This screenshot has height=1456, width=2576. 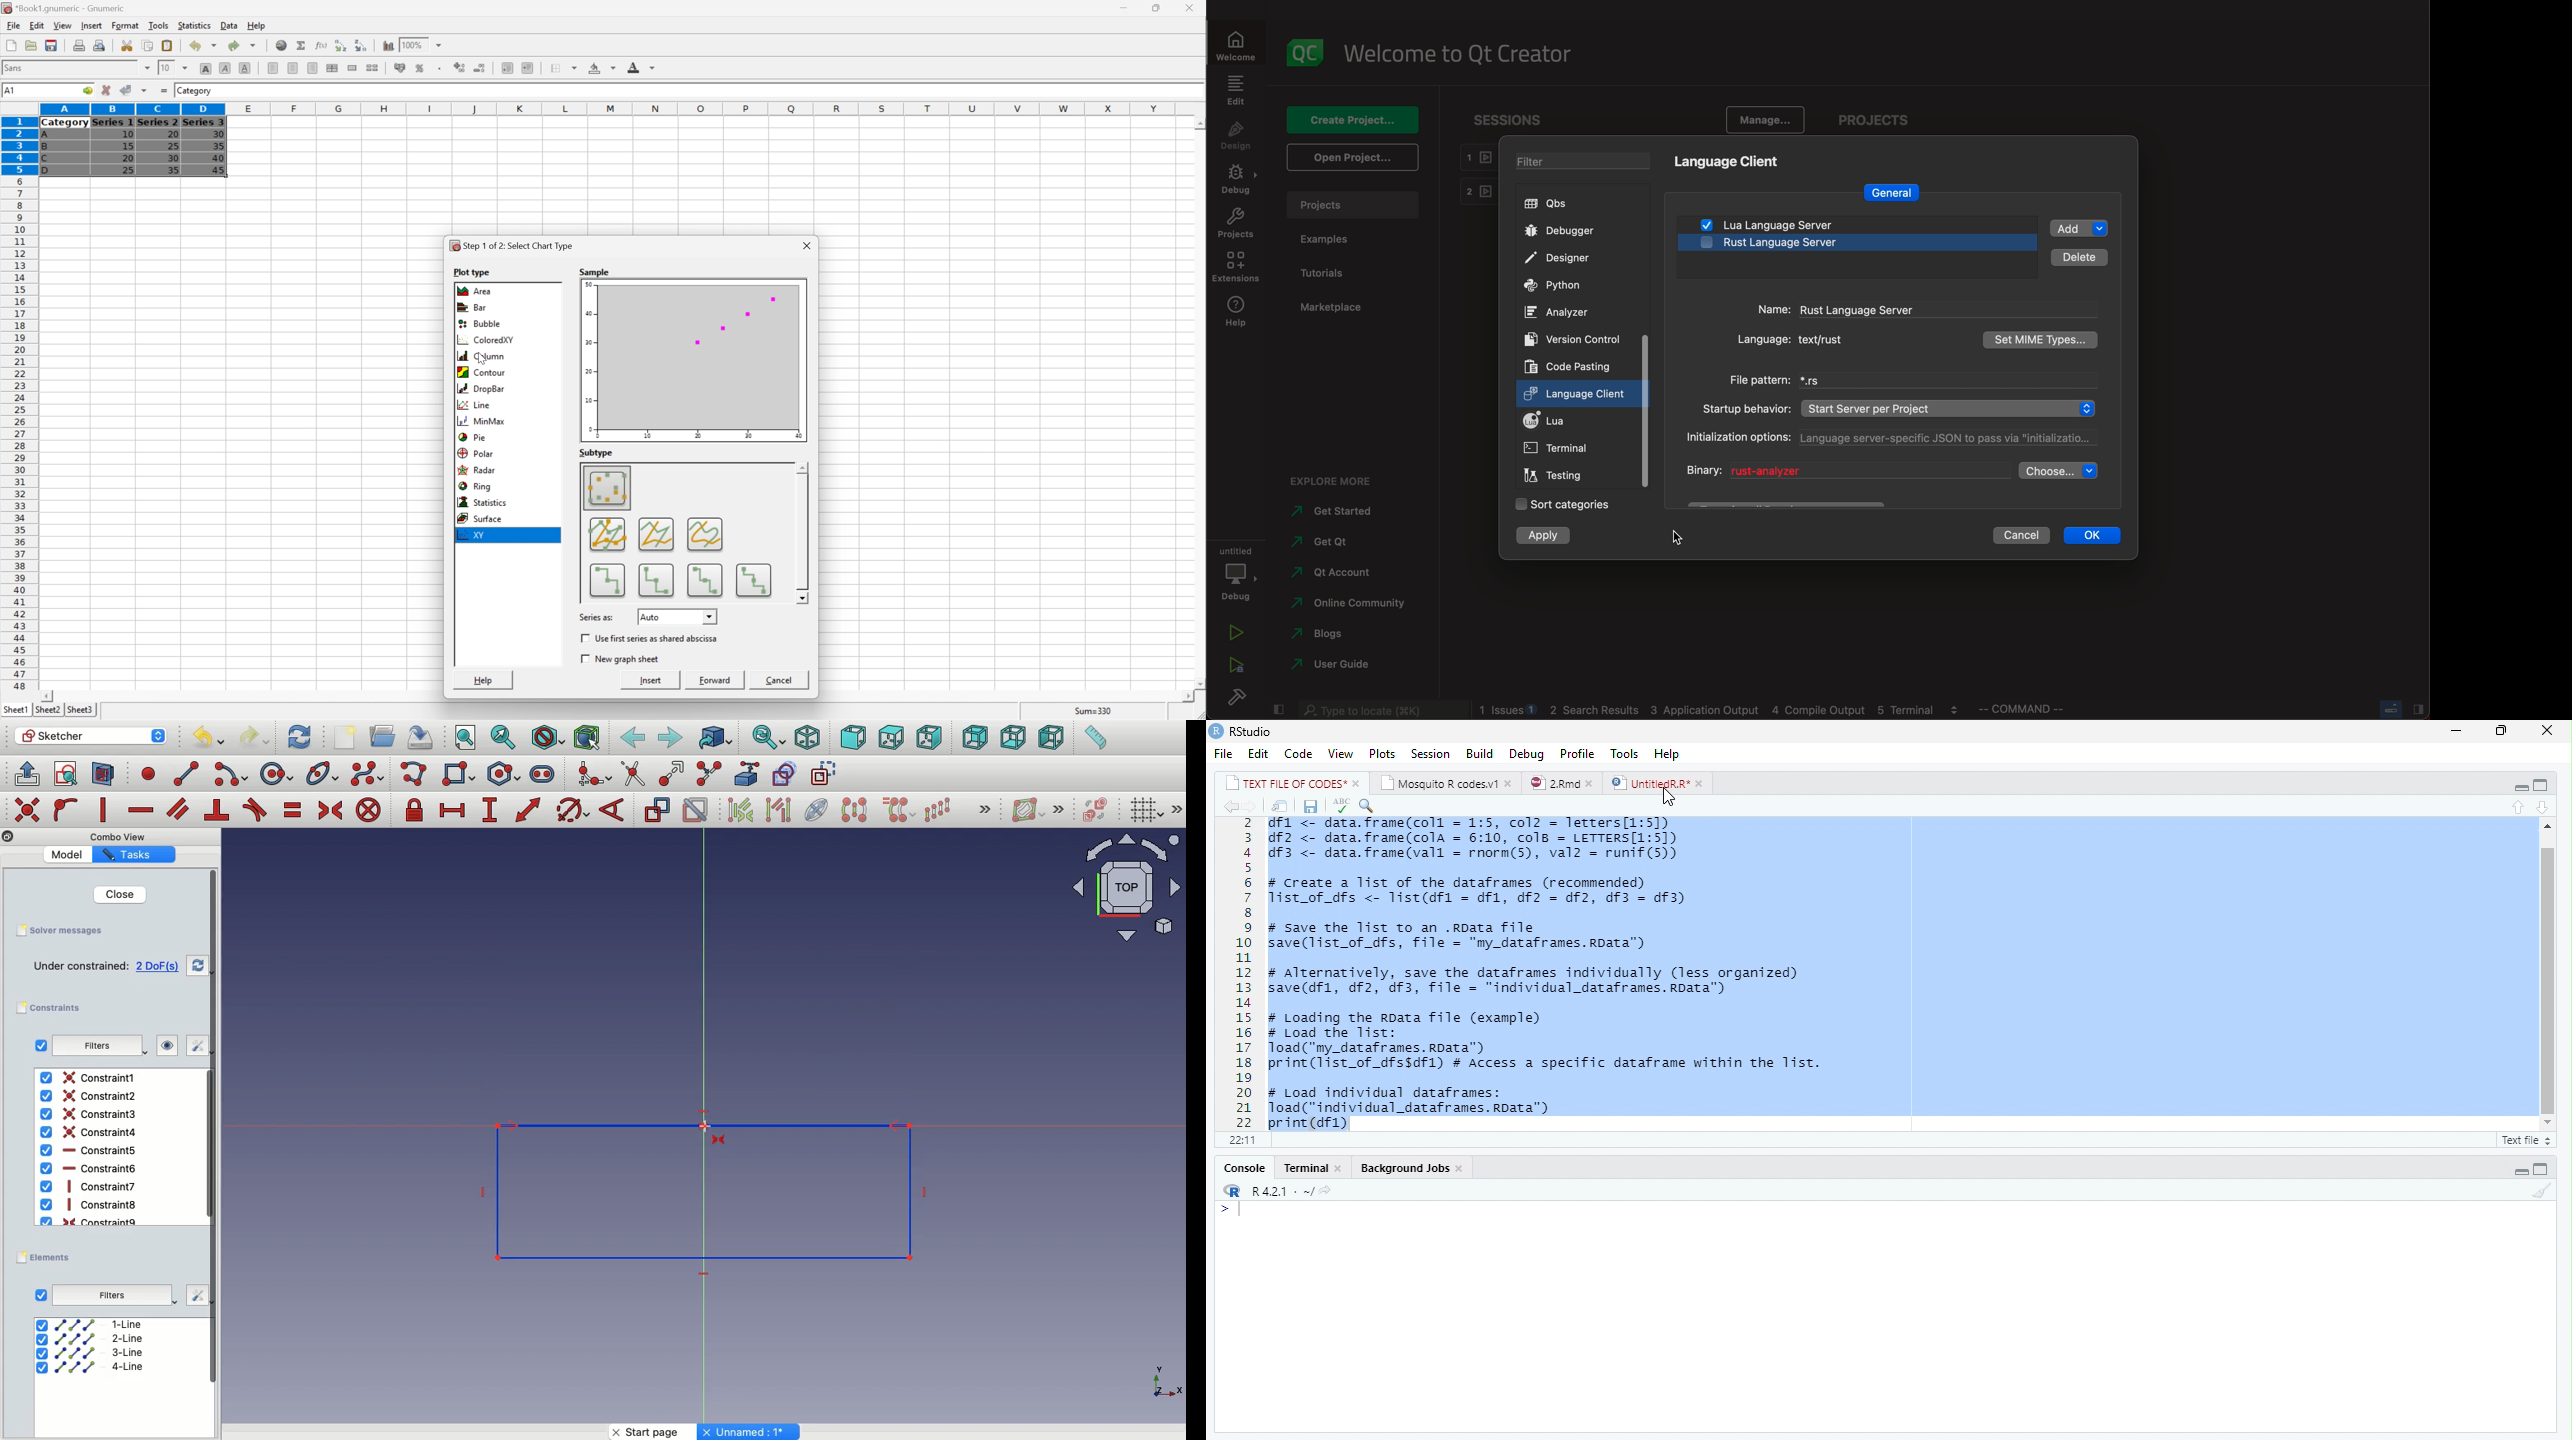 What do you see at coordinates (232, 774) in the screenshot?
I see `arc` at bounding box center [232, 774].